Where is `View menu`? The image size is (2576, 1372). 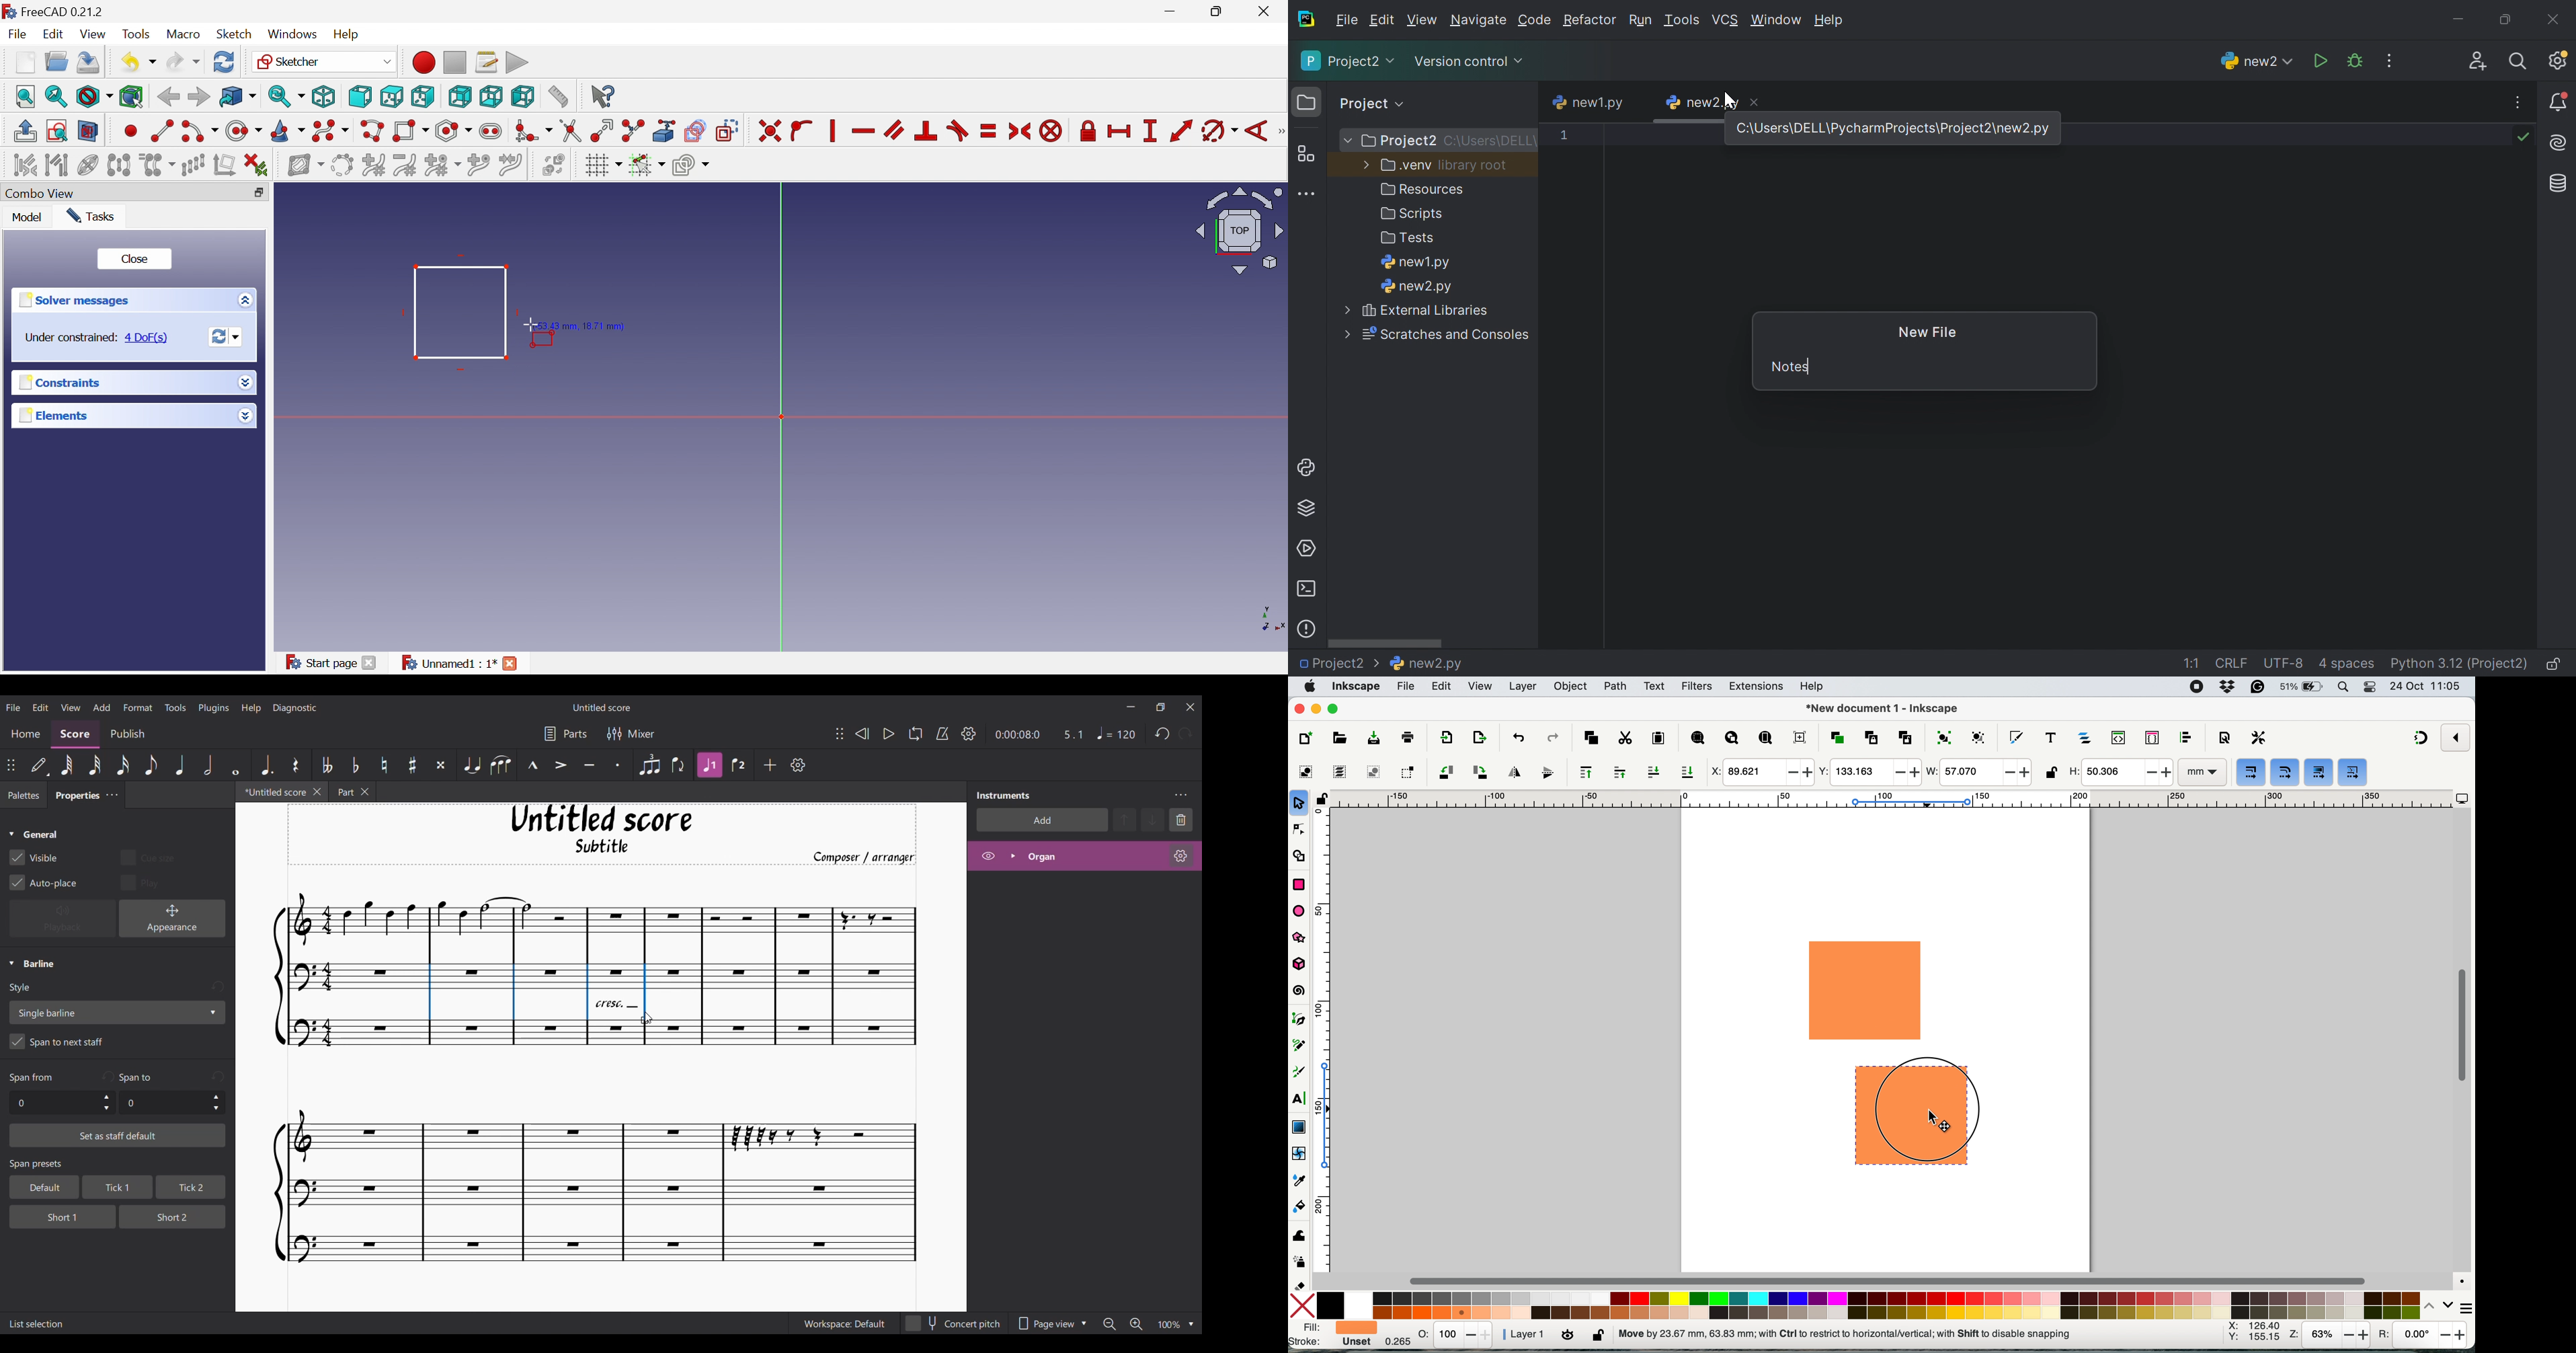 View menu is located at coordinates (70, 707).